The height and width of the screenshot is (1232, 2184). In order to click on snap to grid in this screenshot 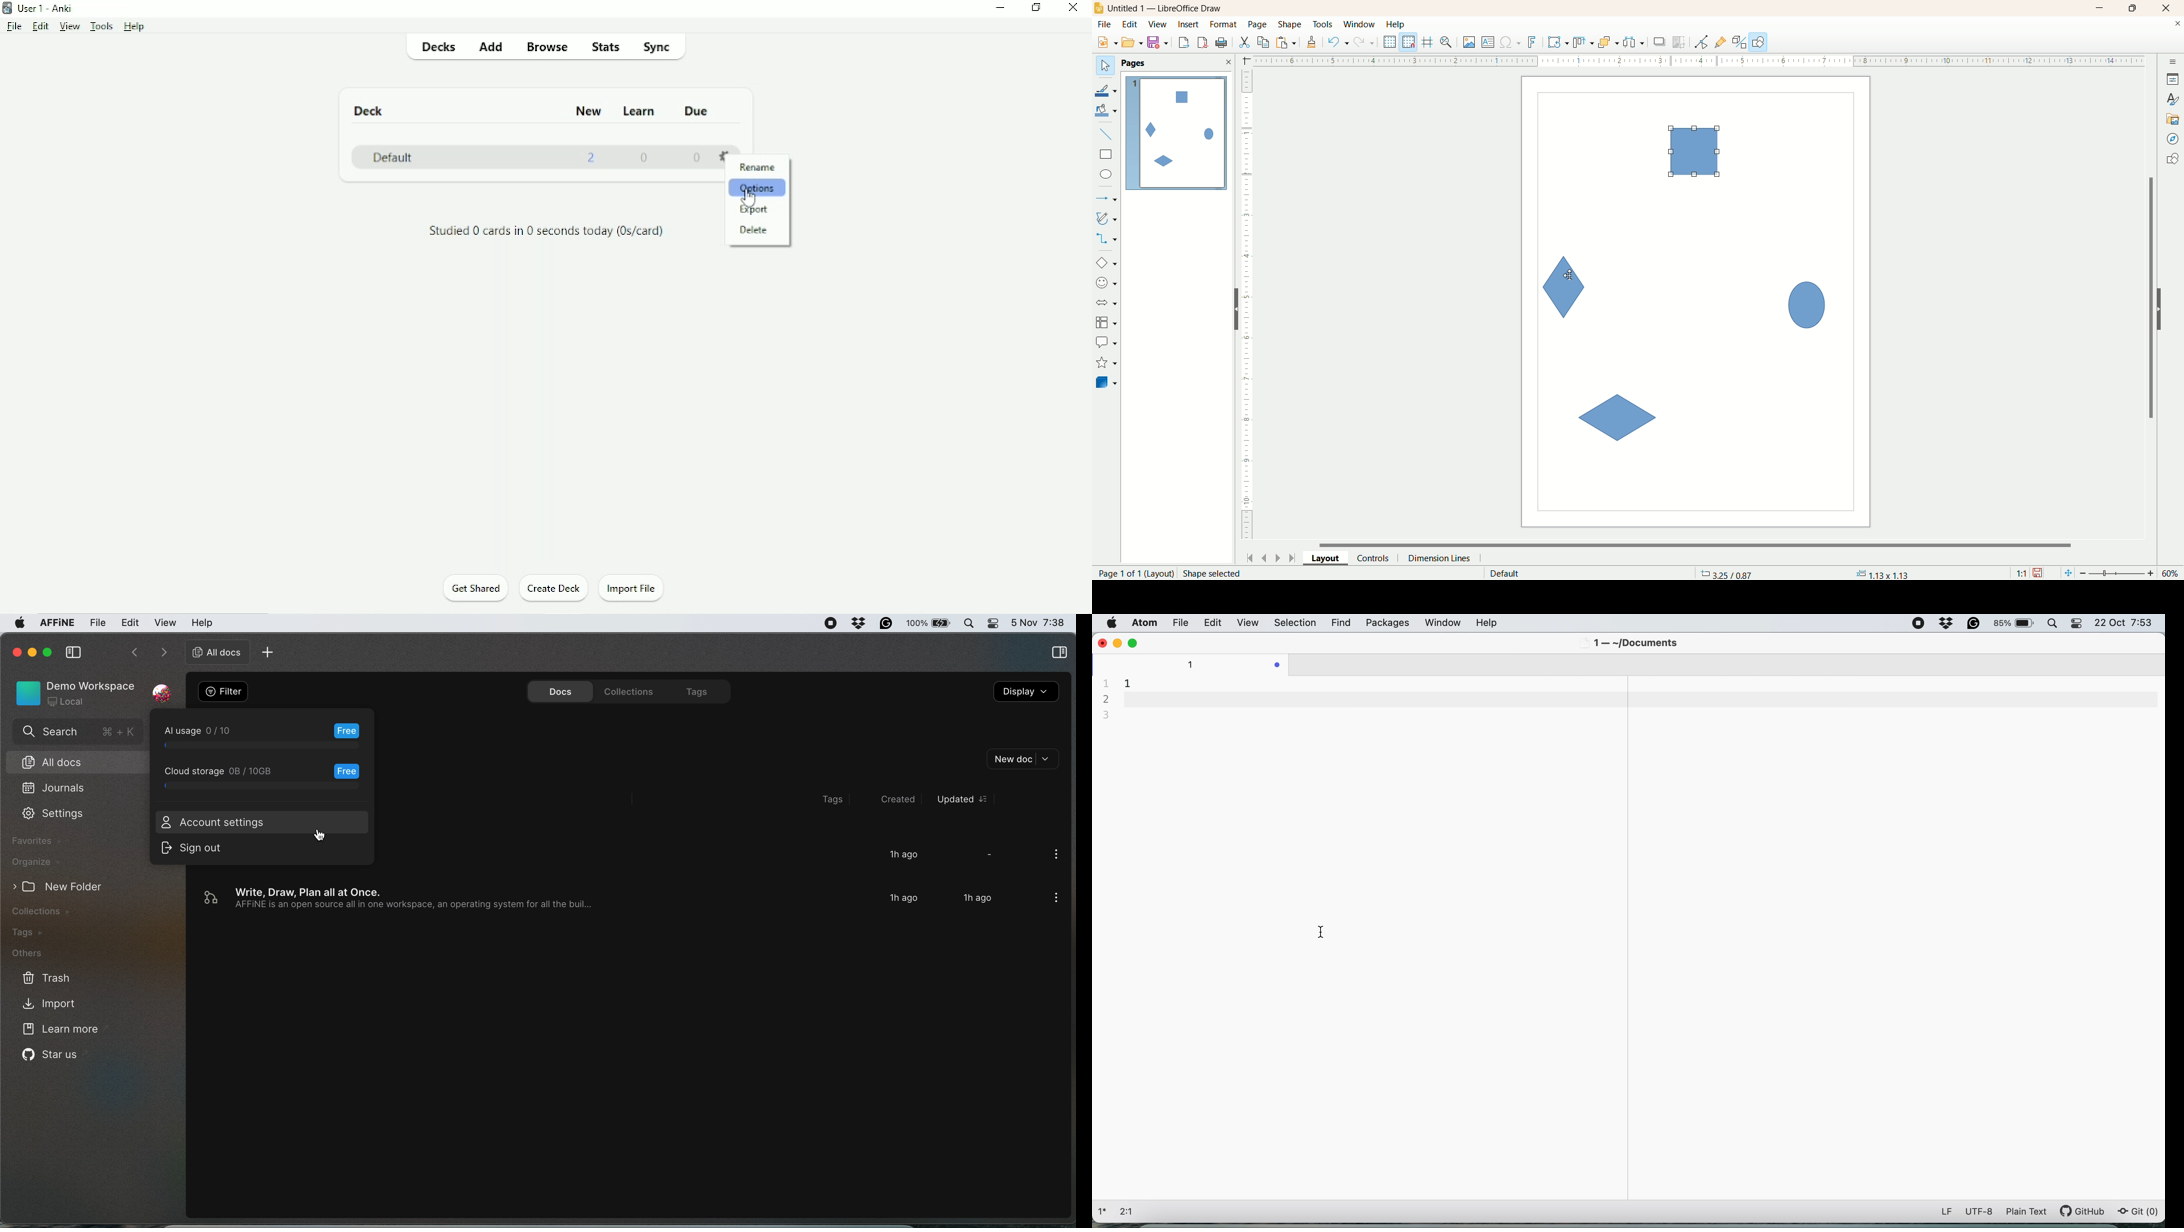, I will do `click(1411, 42)`.